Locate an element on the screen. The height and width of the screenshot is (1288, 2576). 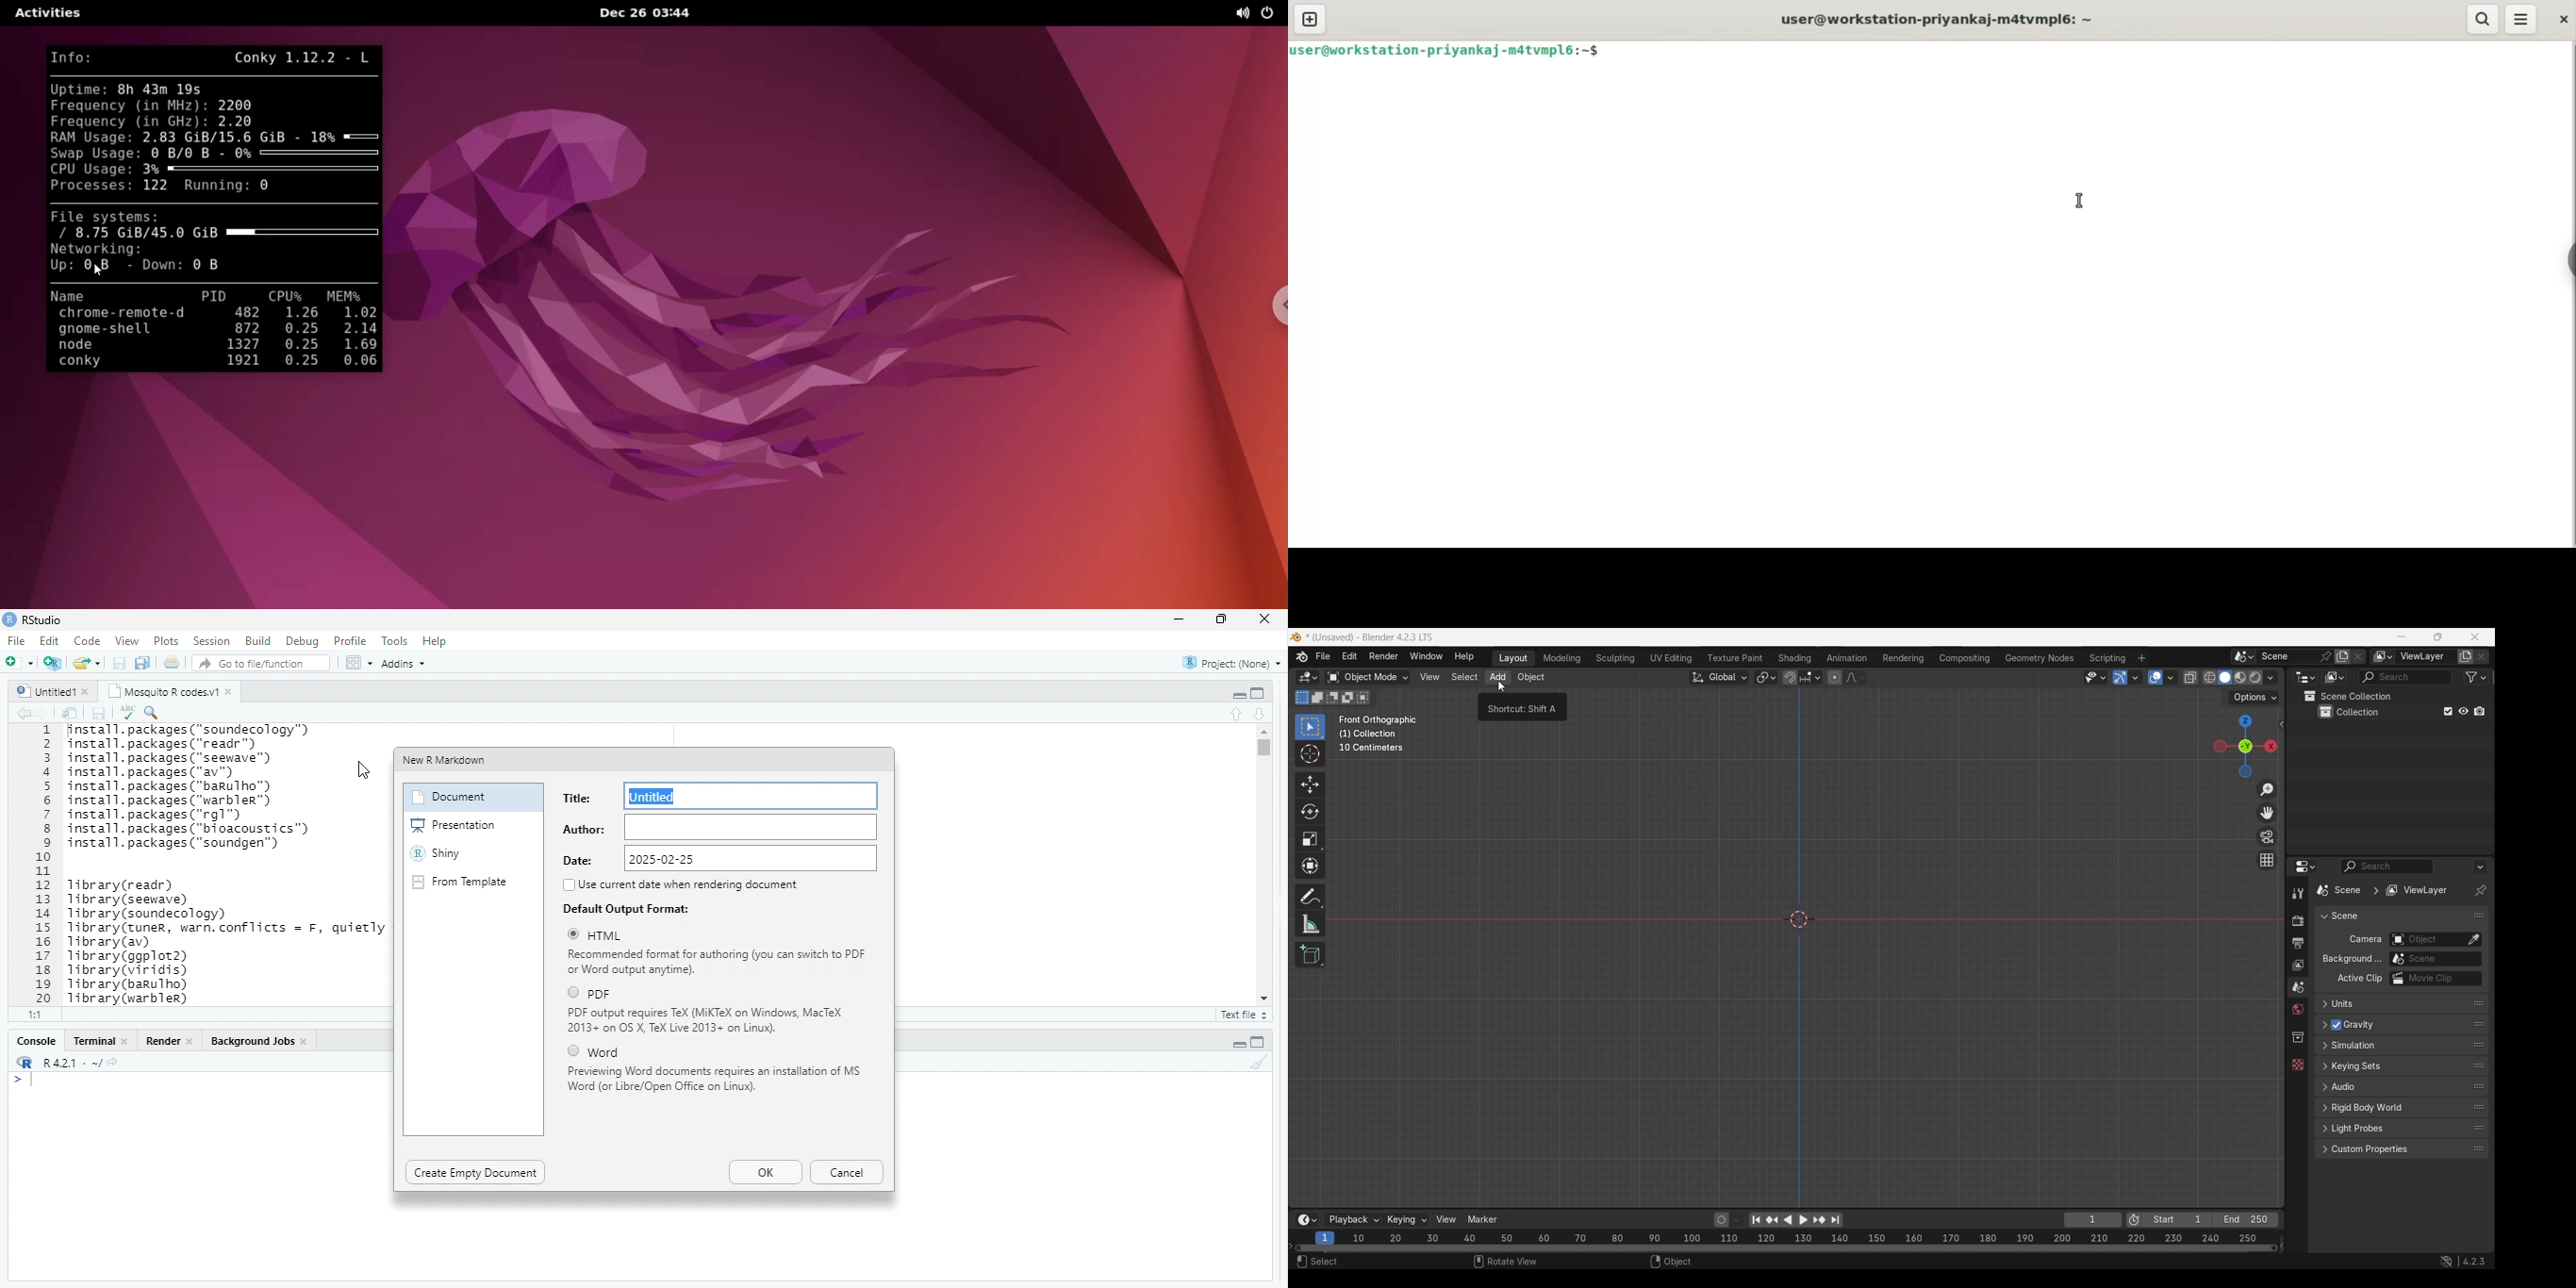
Render menu is located at coordinates (1384, 657).